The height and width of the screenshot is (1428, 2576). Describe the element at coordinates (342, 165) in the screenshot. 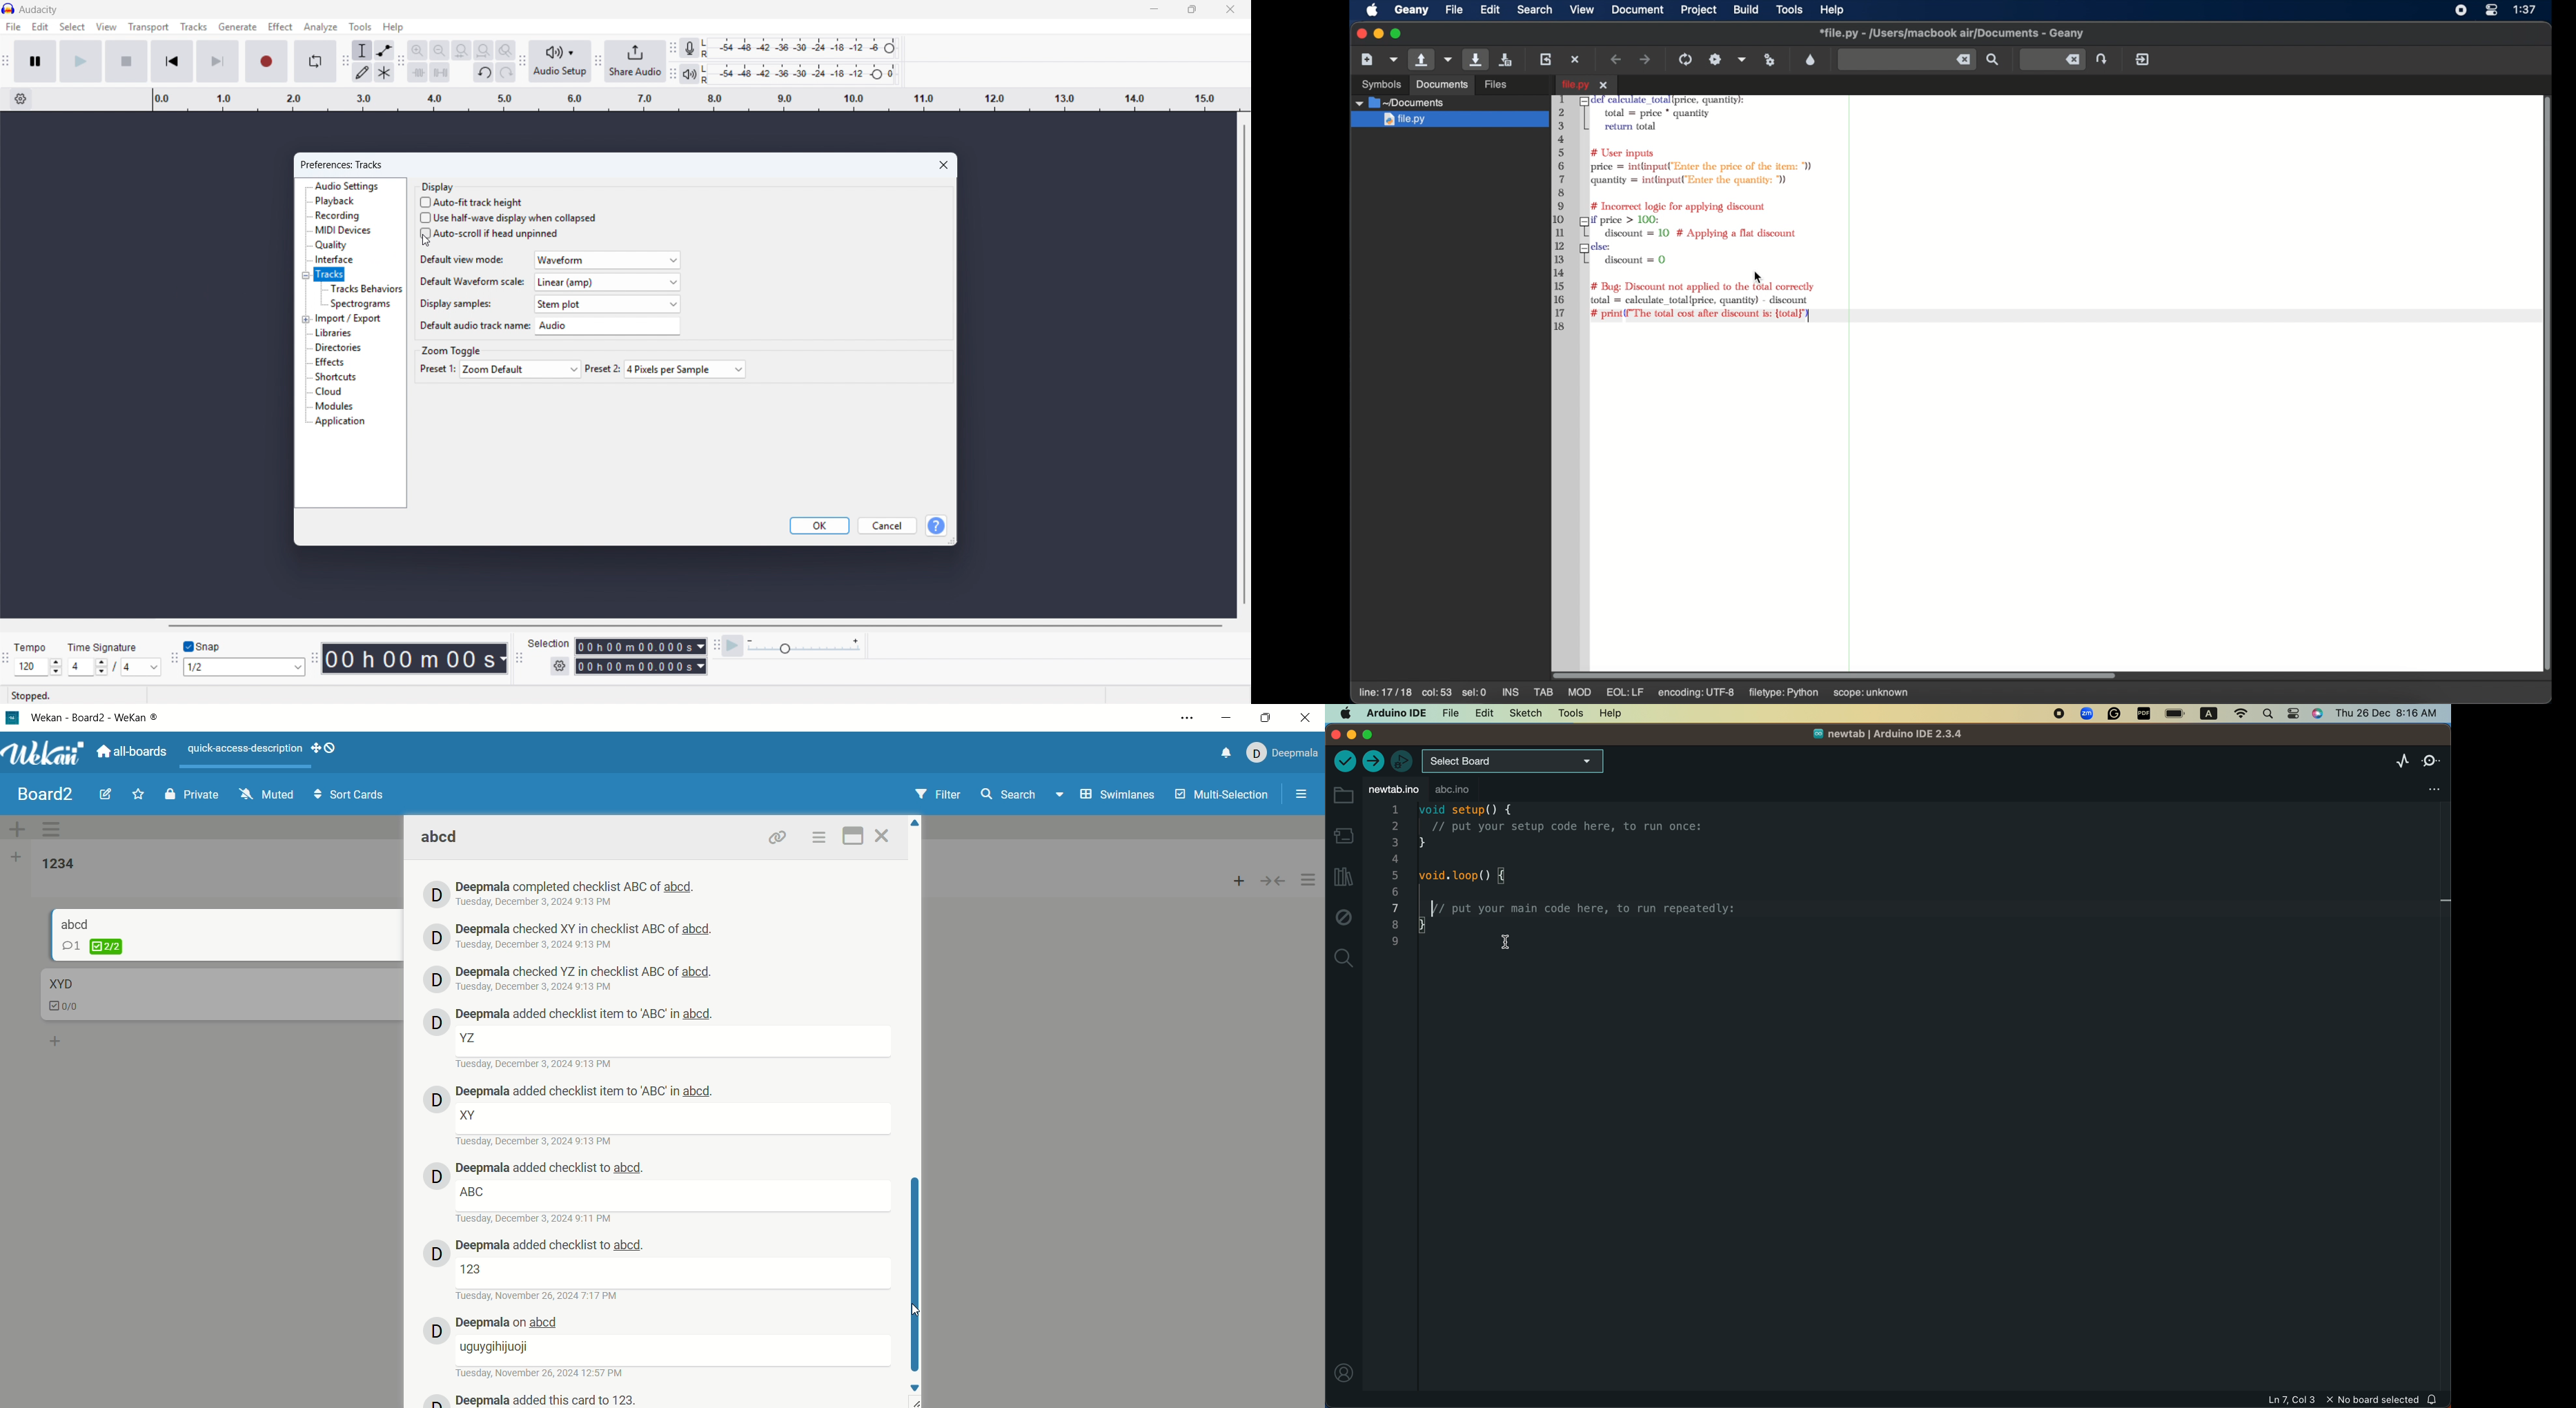

I see `preferences: tracks` at that location.